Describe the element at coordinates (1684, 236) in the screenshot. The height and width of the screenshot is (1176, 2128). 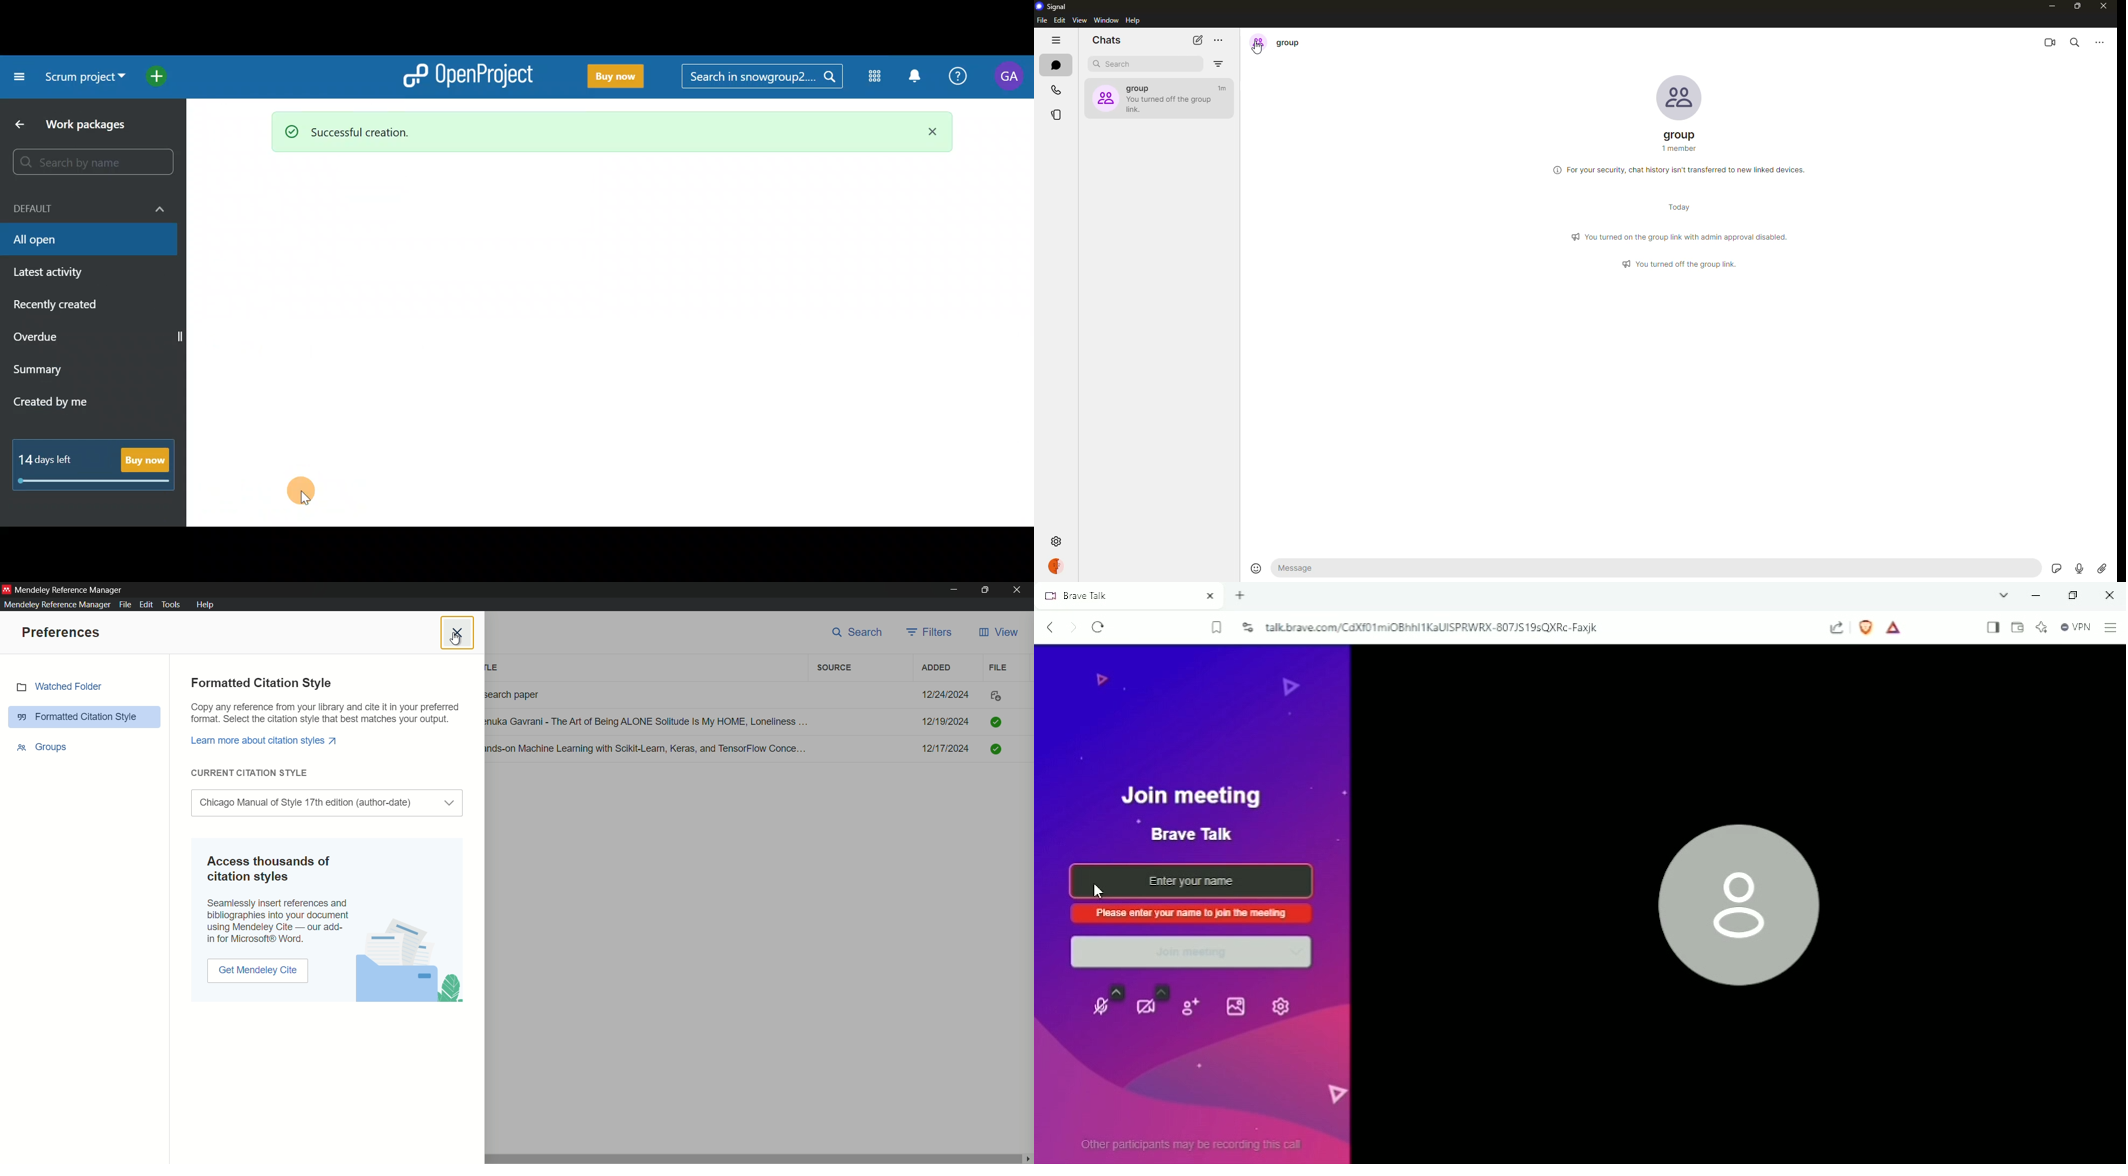
I see `info` at that location.